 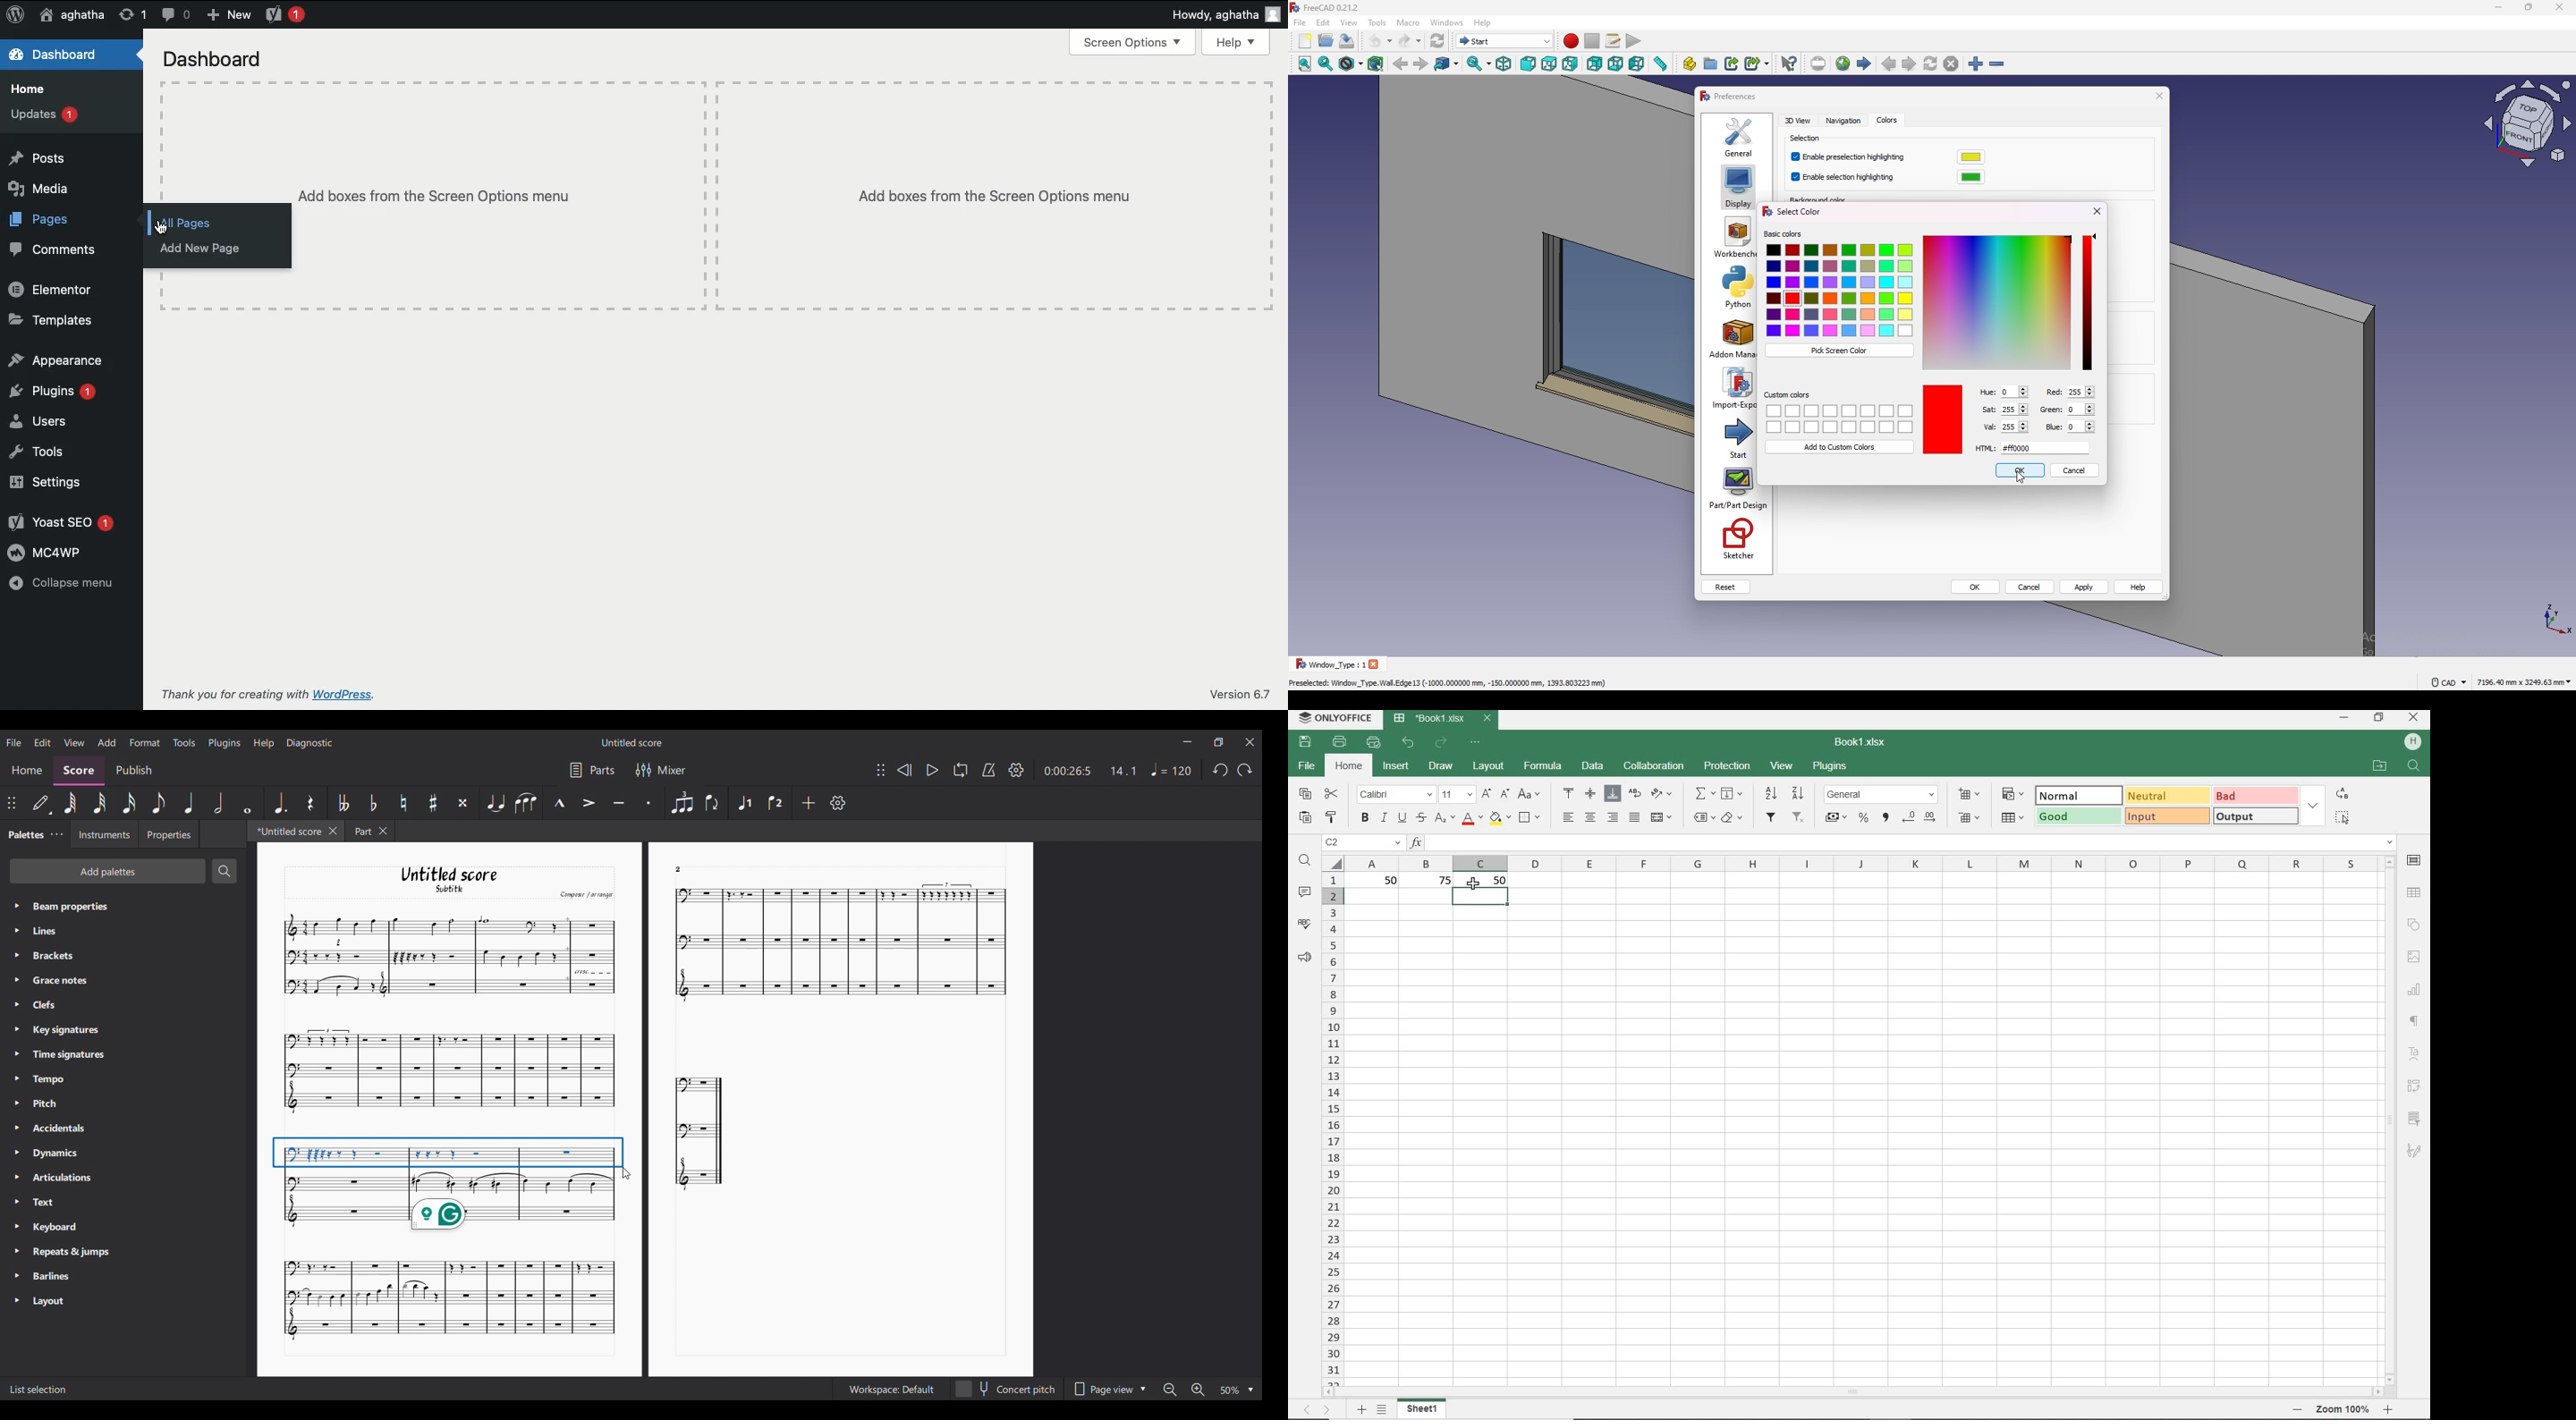 What do you see at coordinates (1807, 139) in the screenshot?
I see `selection` at bounding box center [1807, 139].